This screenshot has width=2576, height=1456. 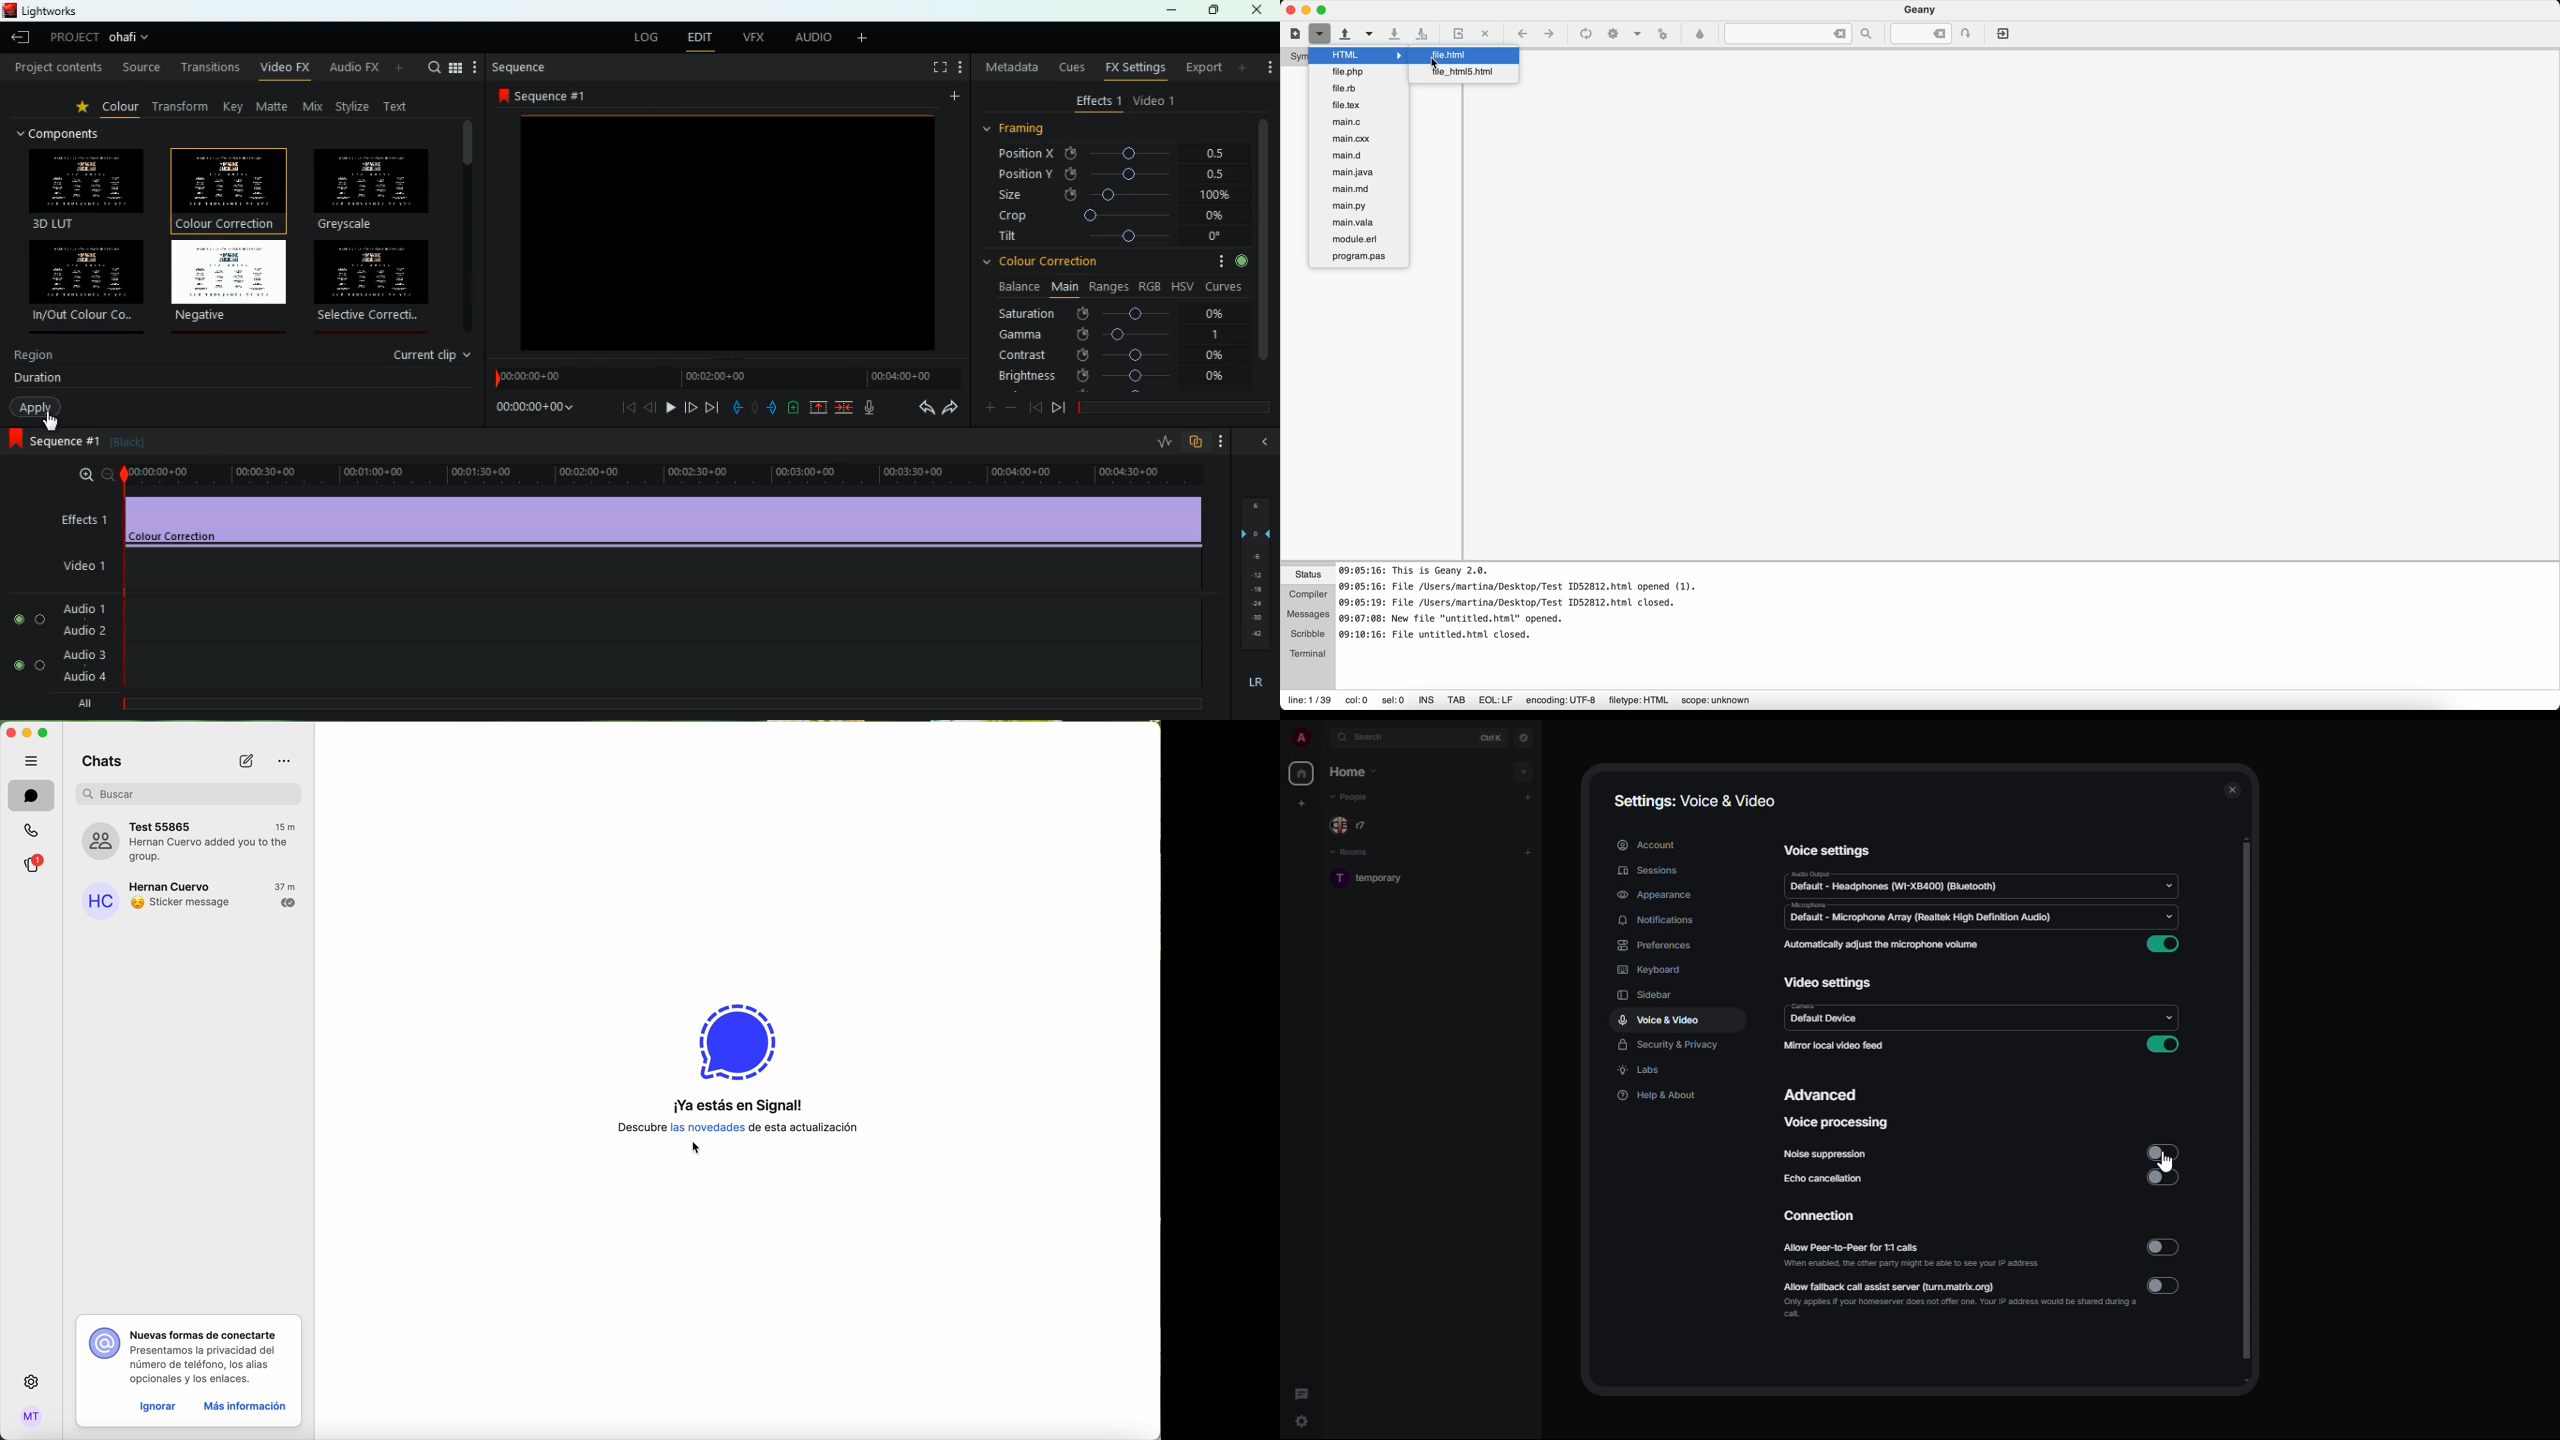 What do you see at coordinates (75, 441) in the screenshot?
I see `sequence` at bounding box center [75, 441].